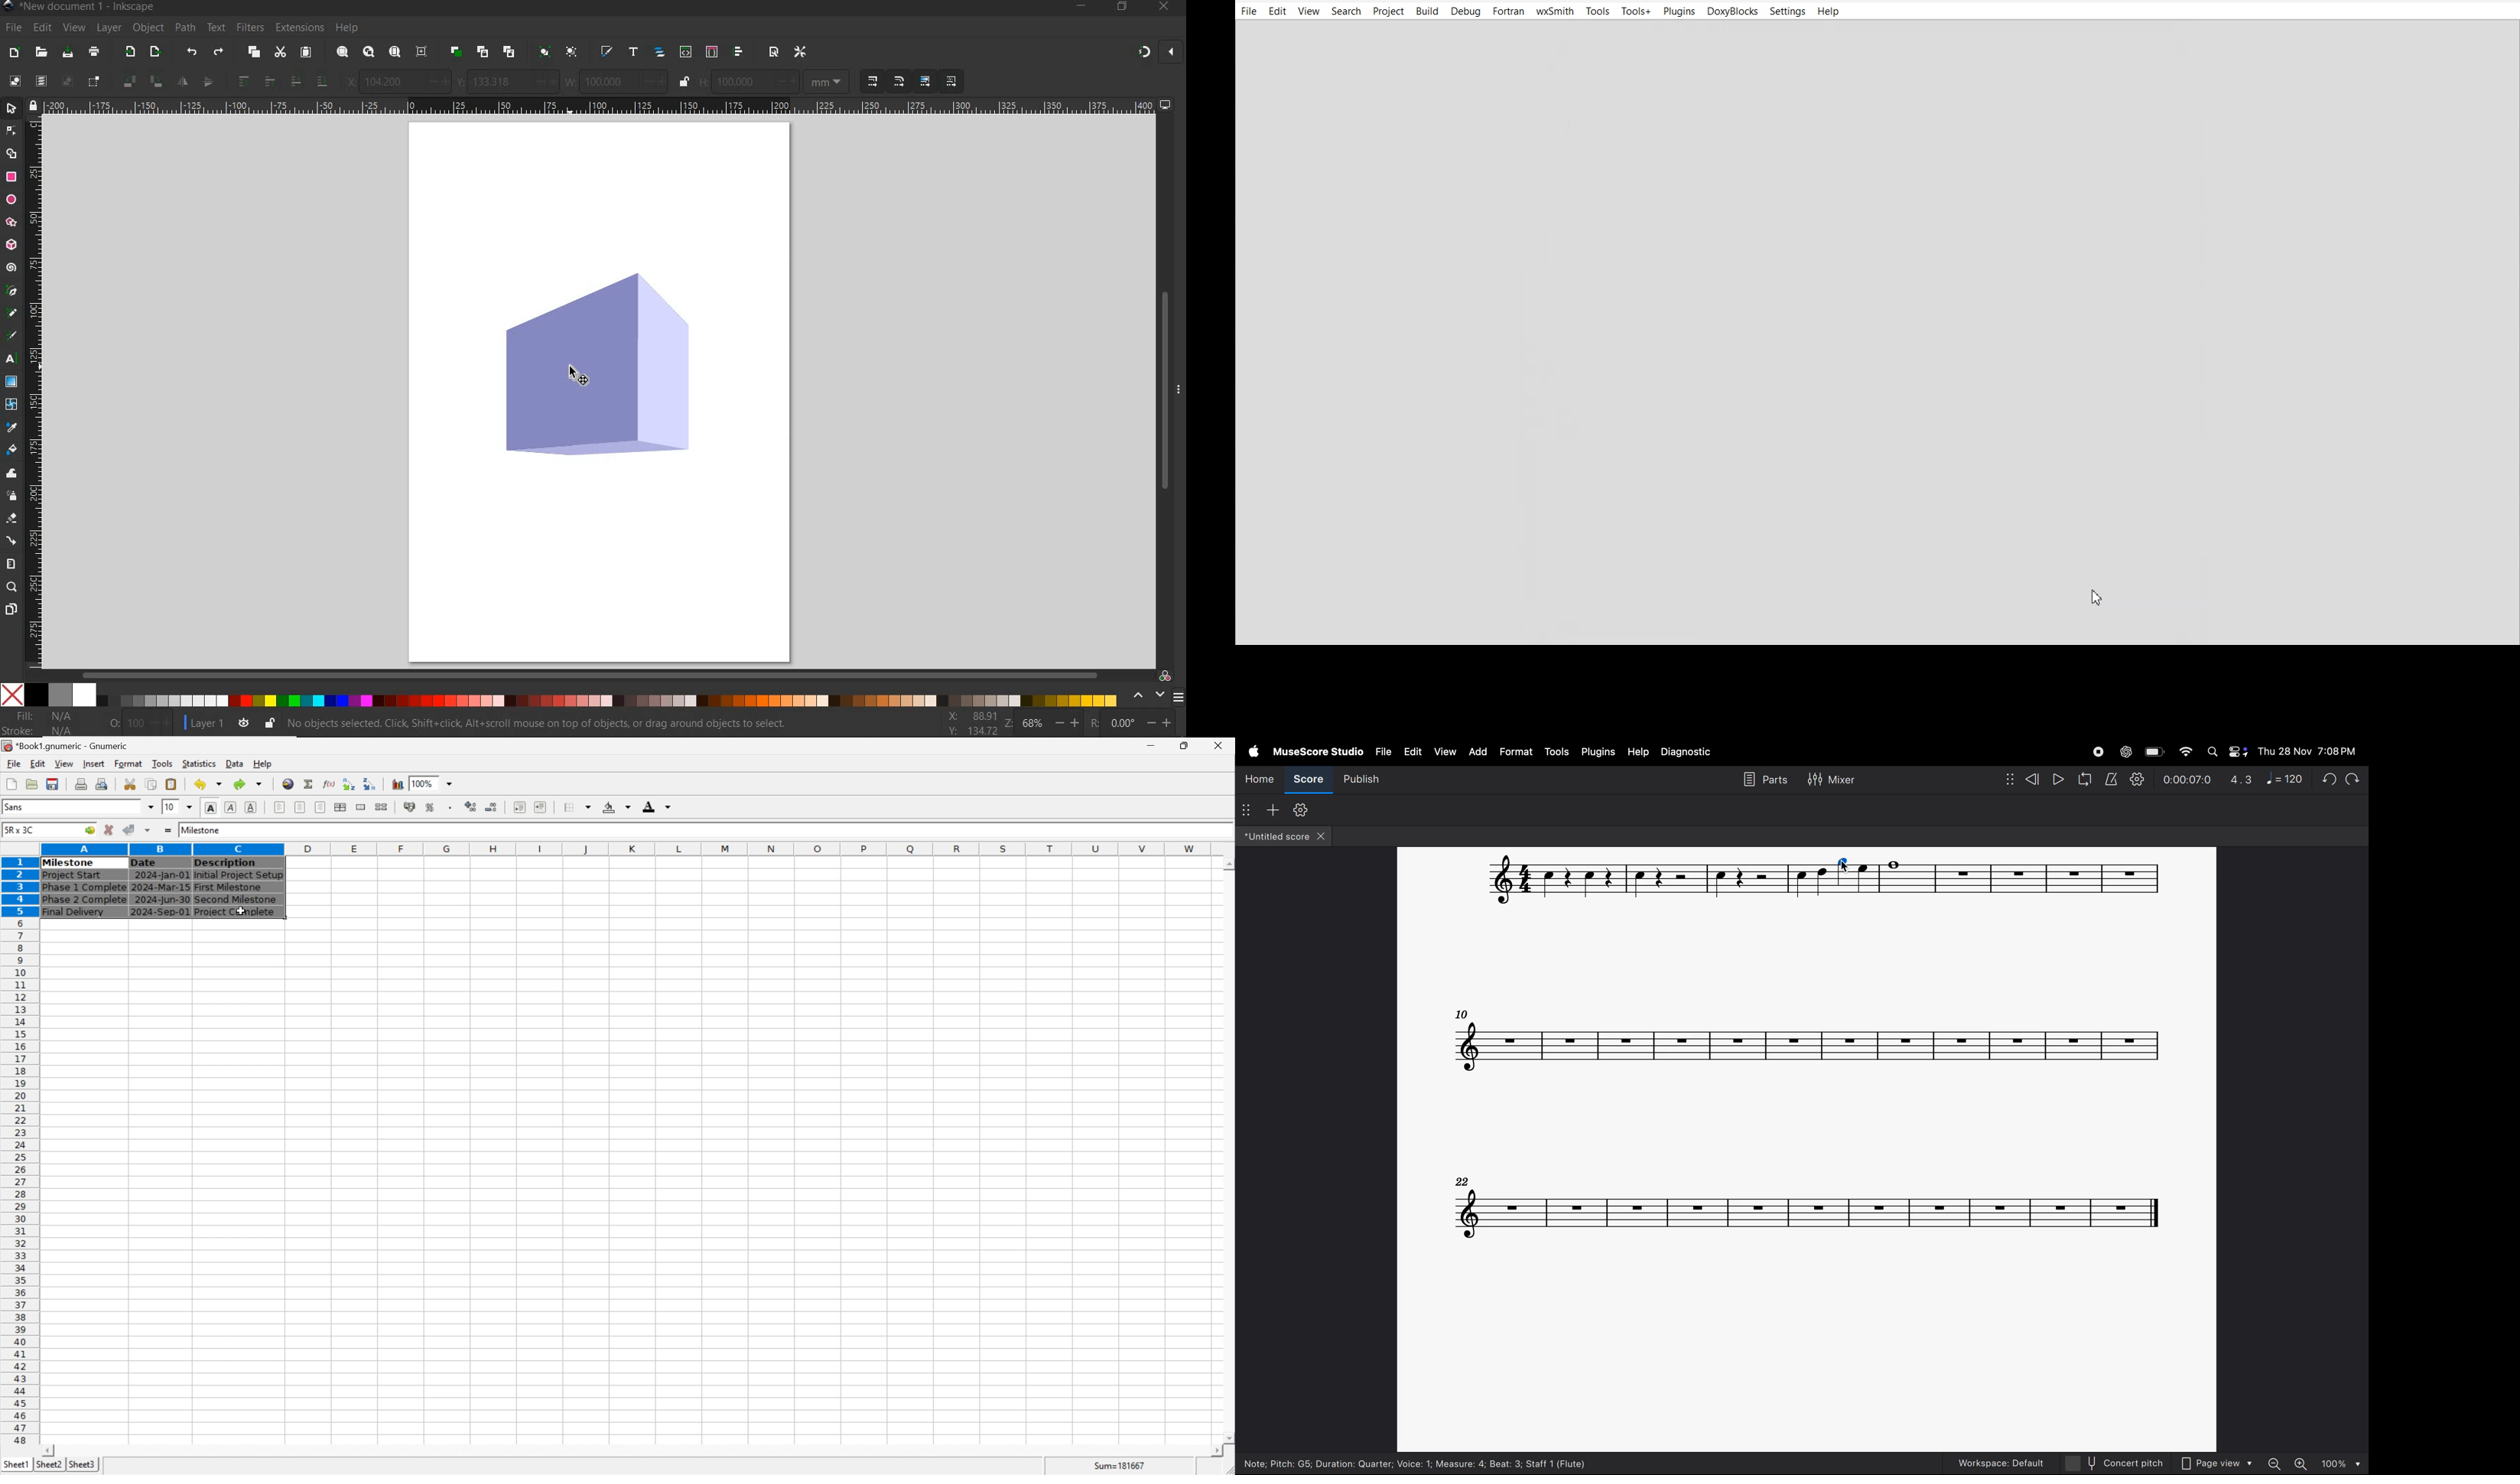 The width and height of the screenshot is (2520, 1484). I want to click on Tools+, so click(1637, 10).